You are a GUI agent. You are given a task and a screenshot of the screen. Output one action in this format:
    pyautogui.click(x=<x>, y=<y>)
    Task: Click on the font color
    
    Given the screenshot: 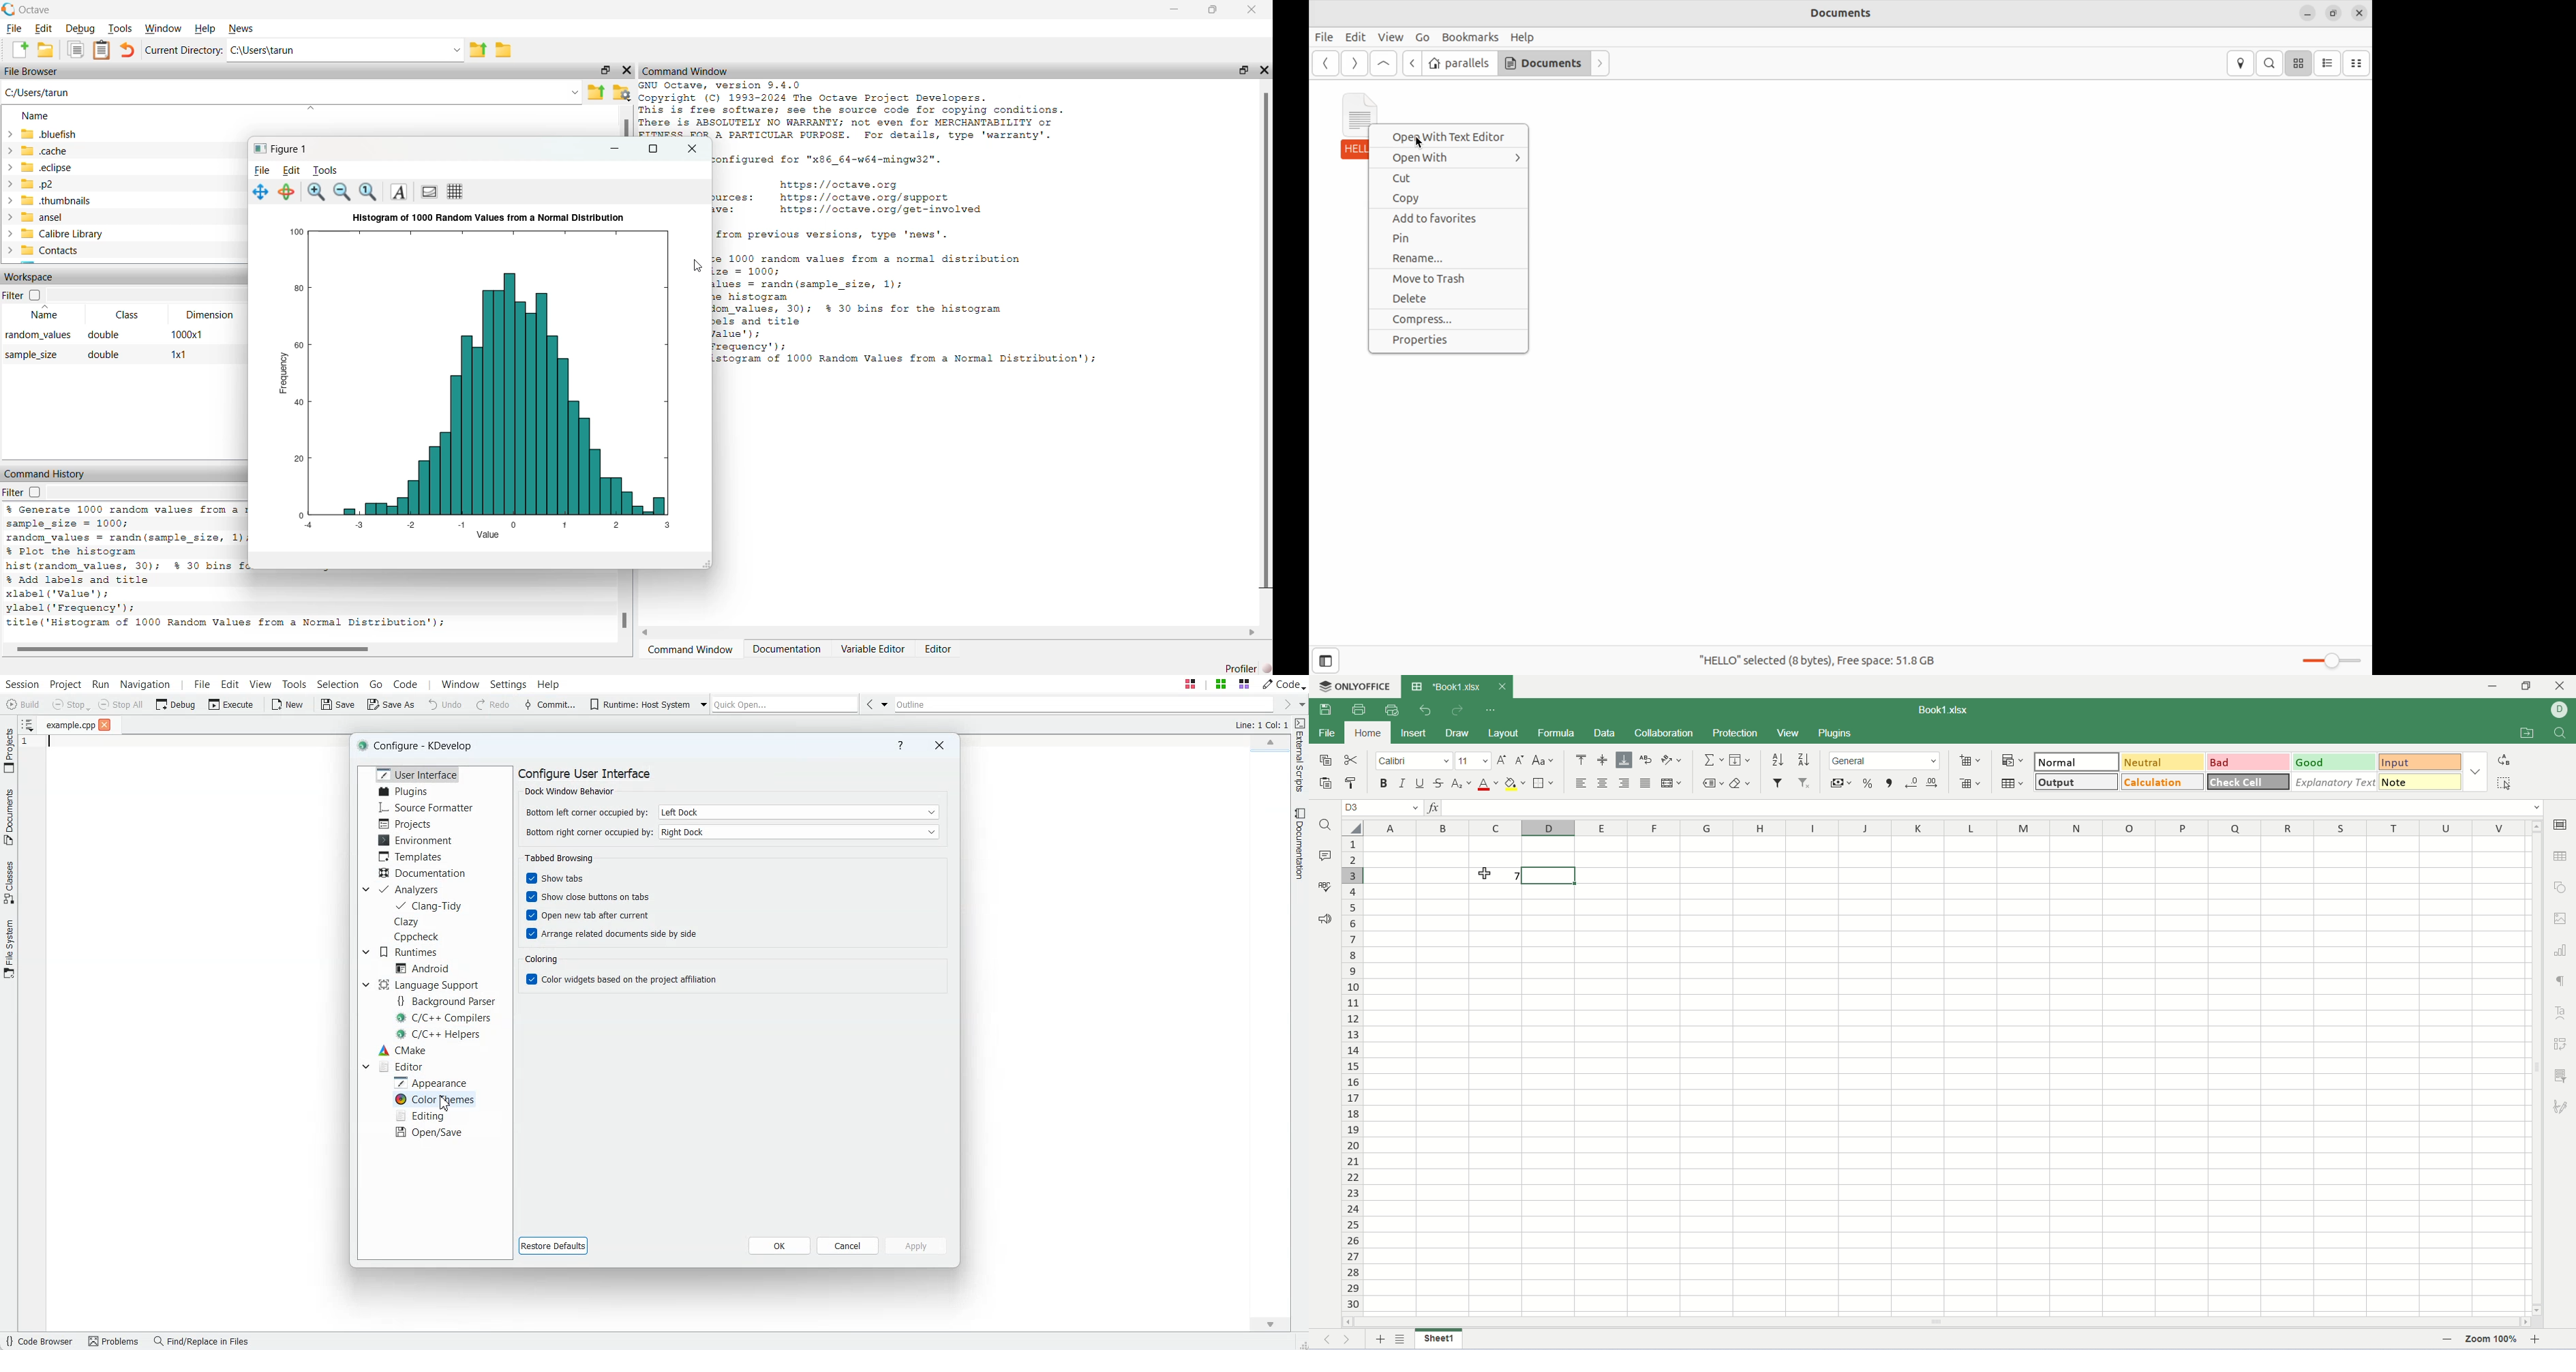 What is the action you would take?
    pyautogui.click(x=1486, y=784)
    